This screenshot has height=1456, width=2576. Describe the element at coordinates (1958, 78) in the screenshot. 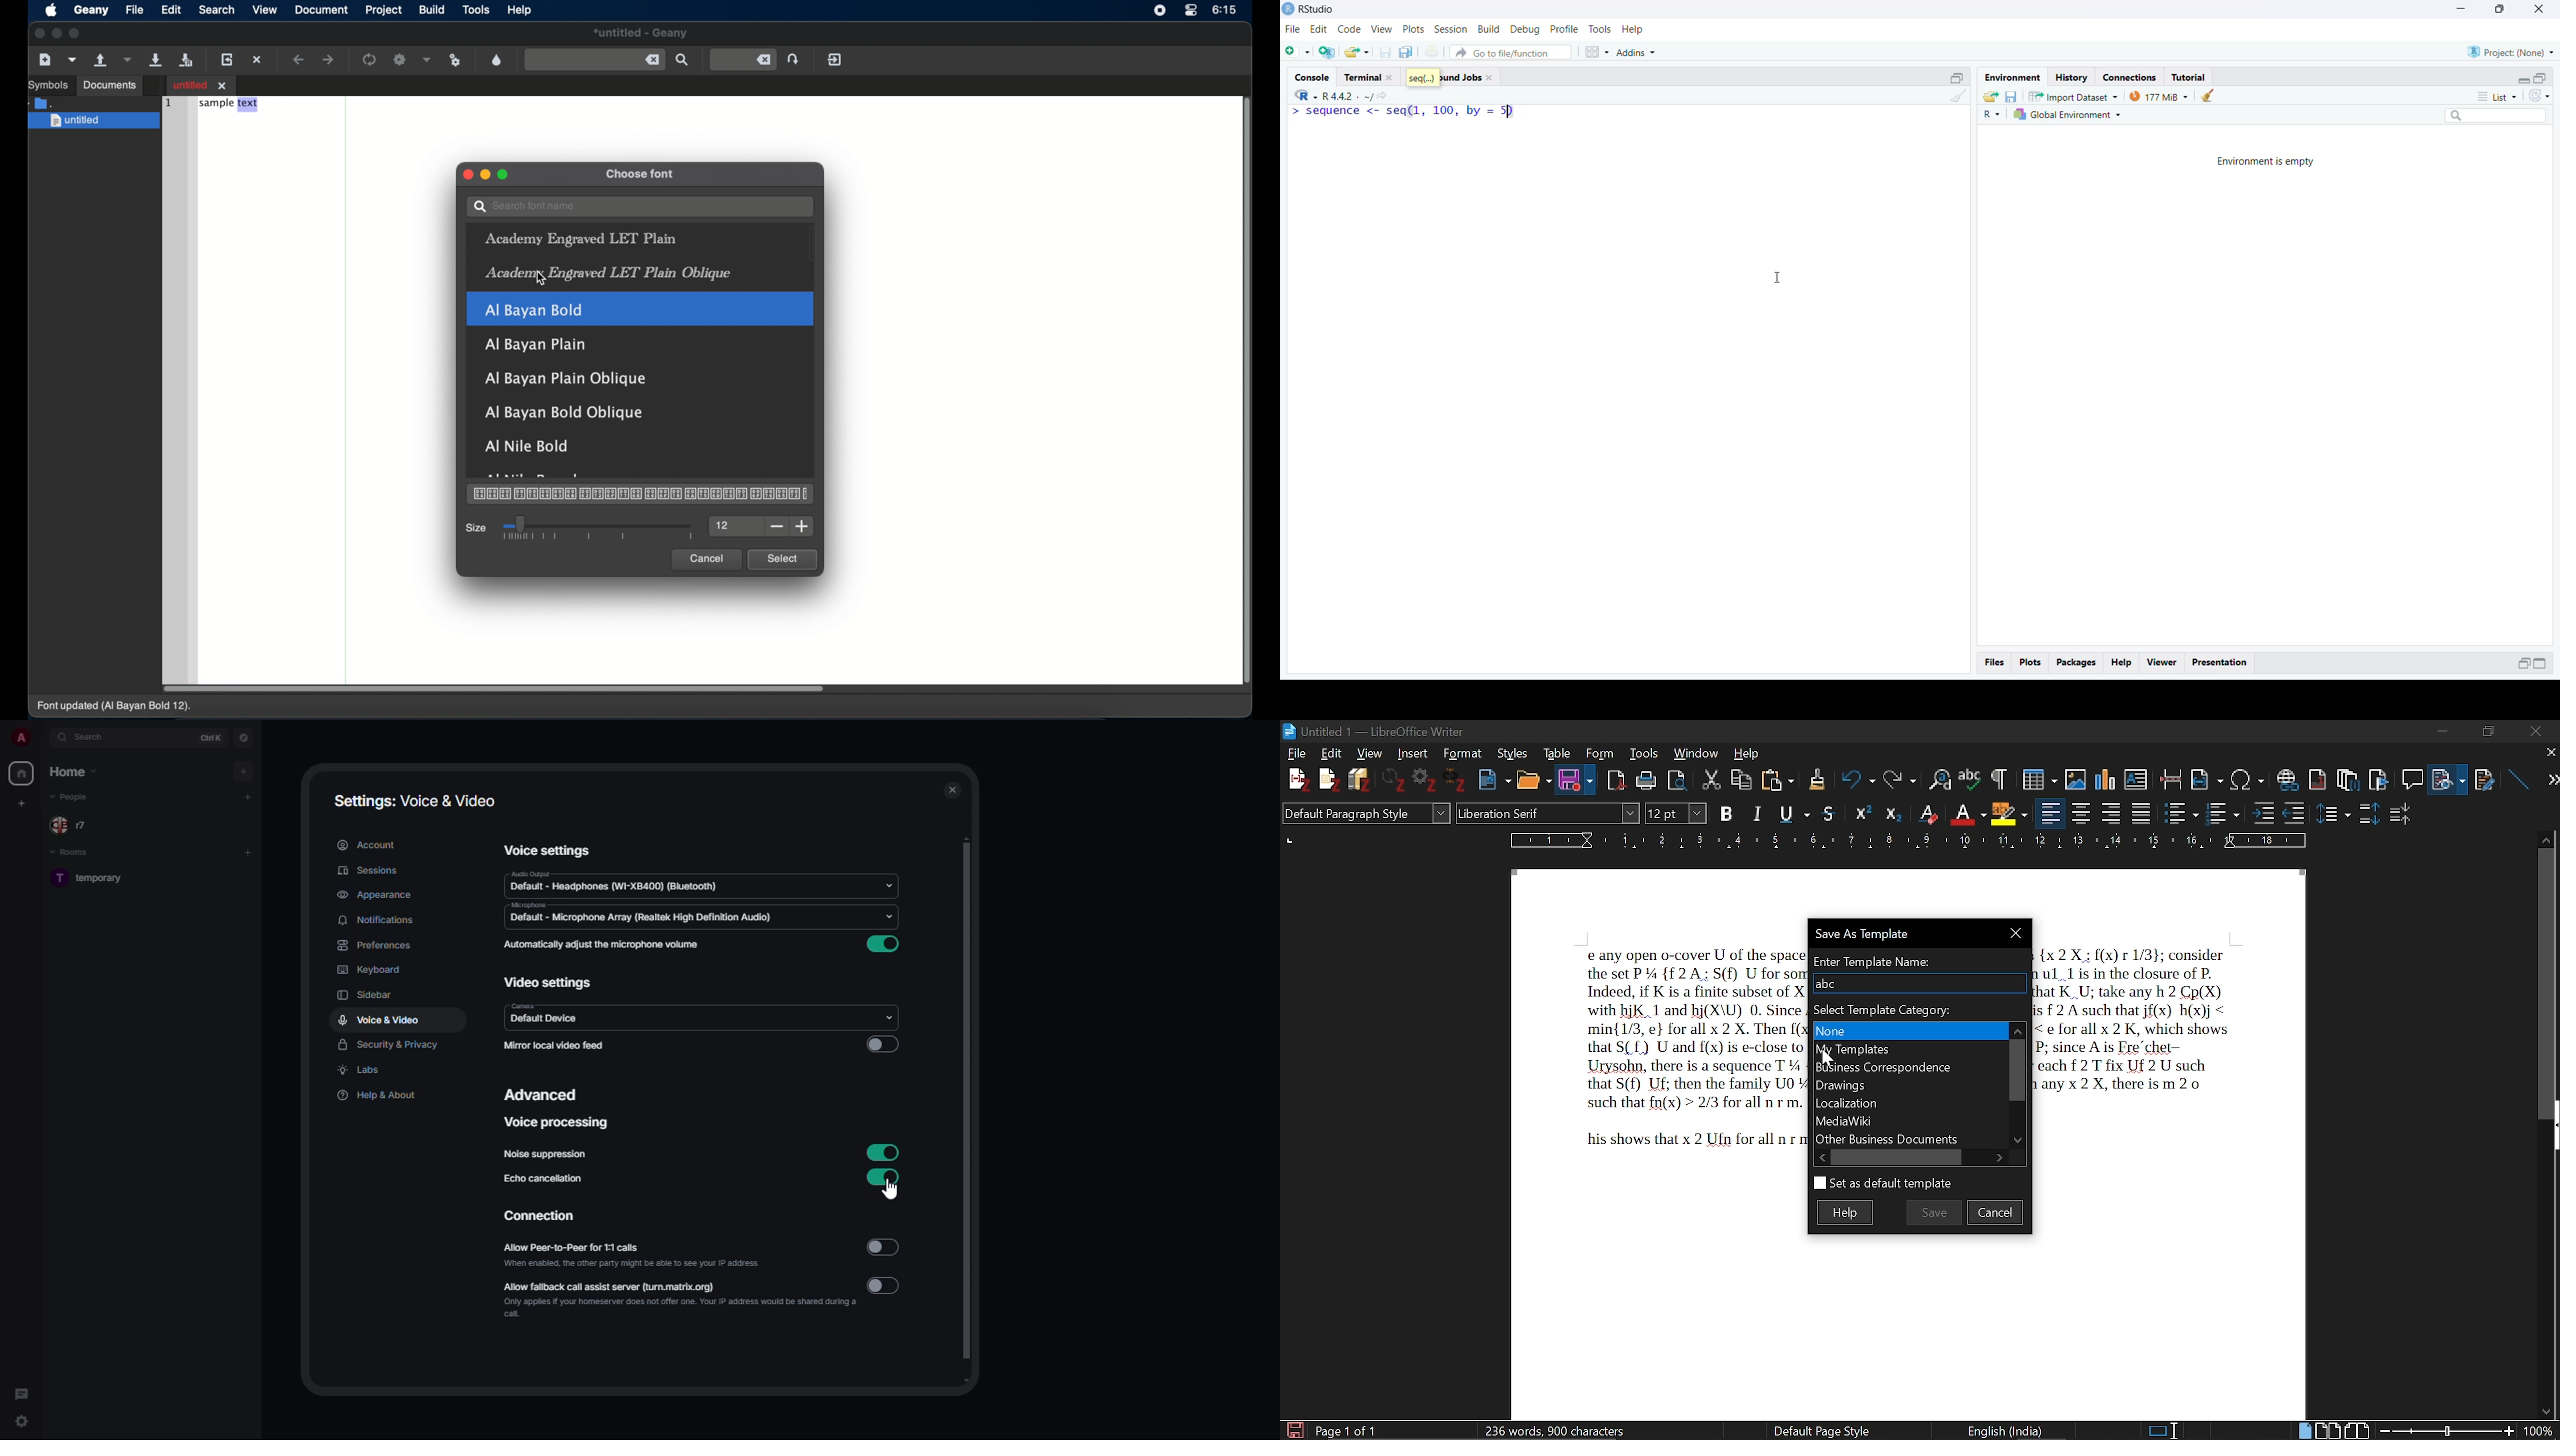

I see `open in separate window` at that location.